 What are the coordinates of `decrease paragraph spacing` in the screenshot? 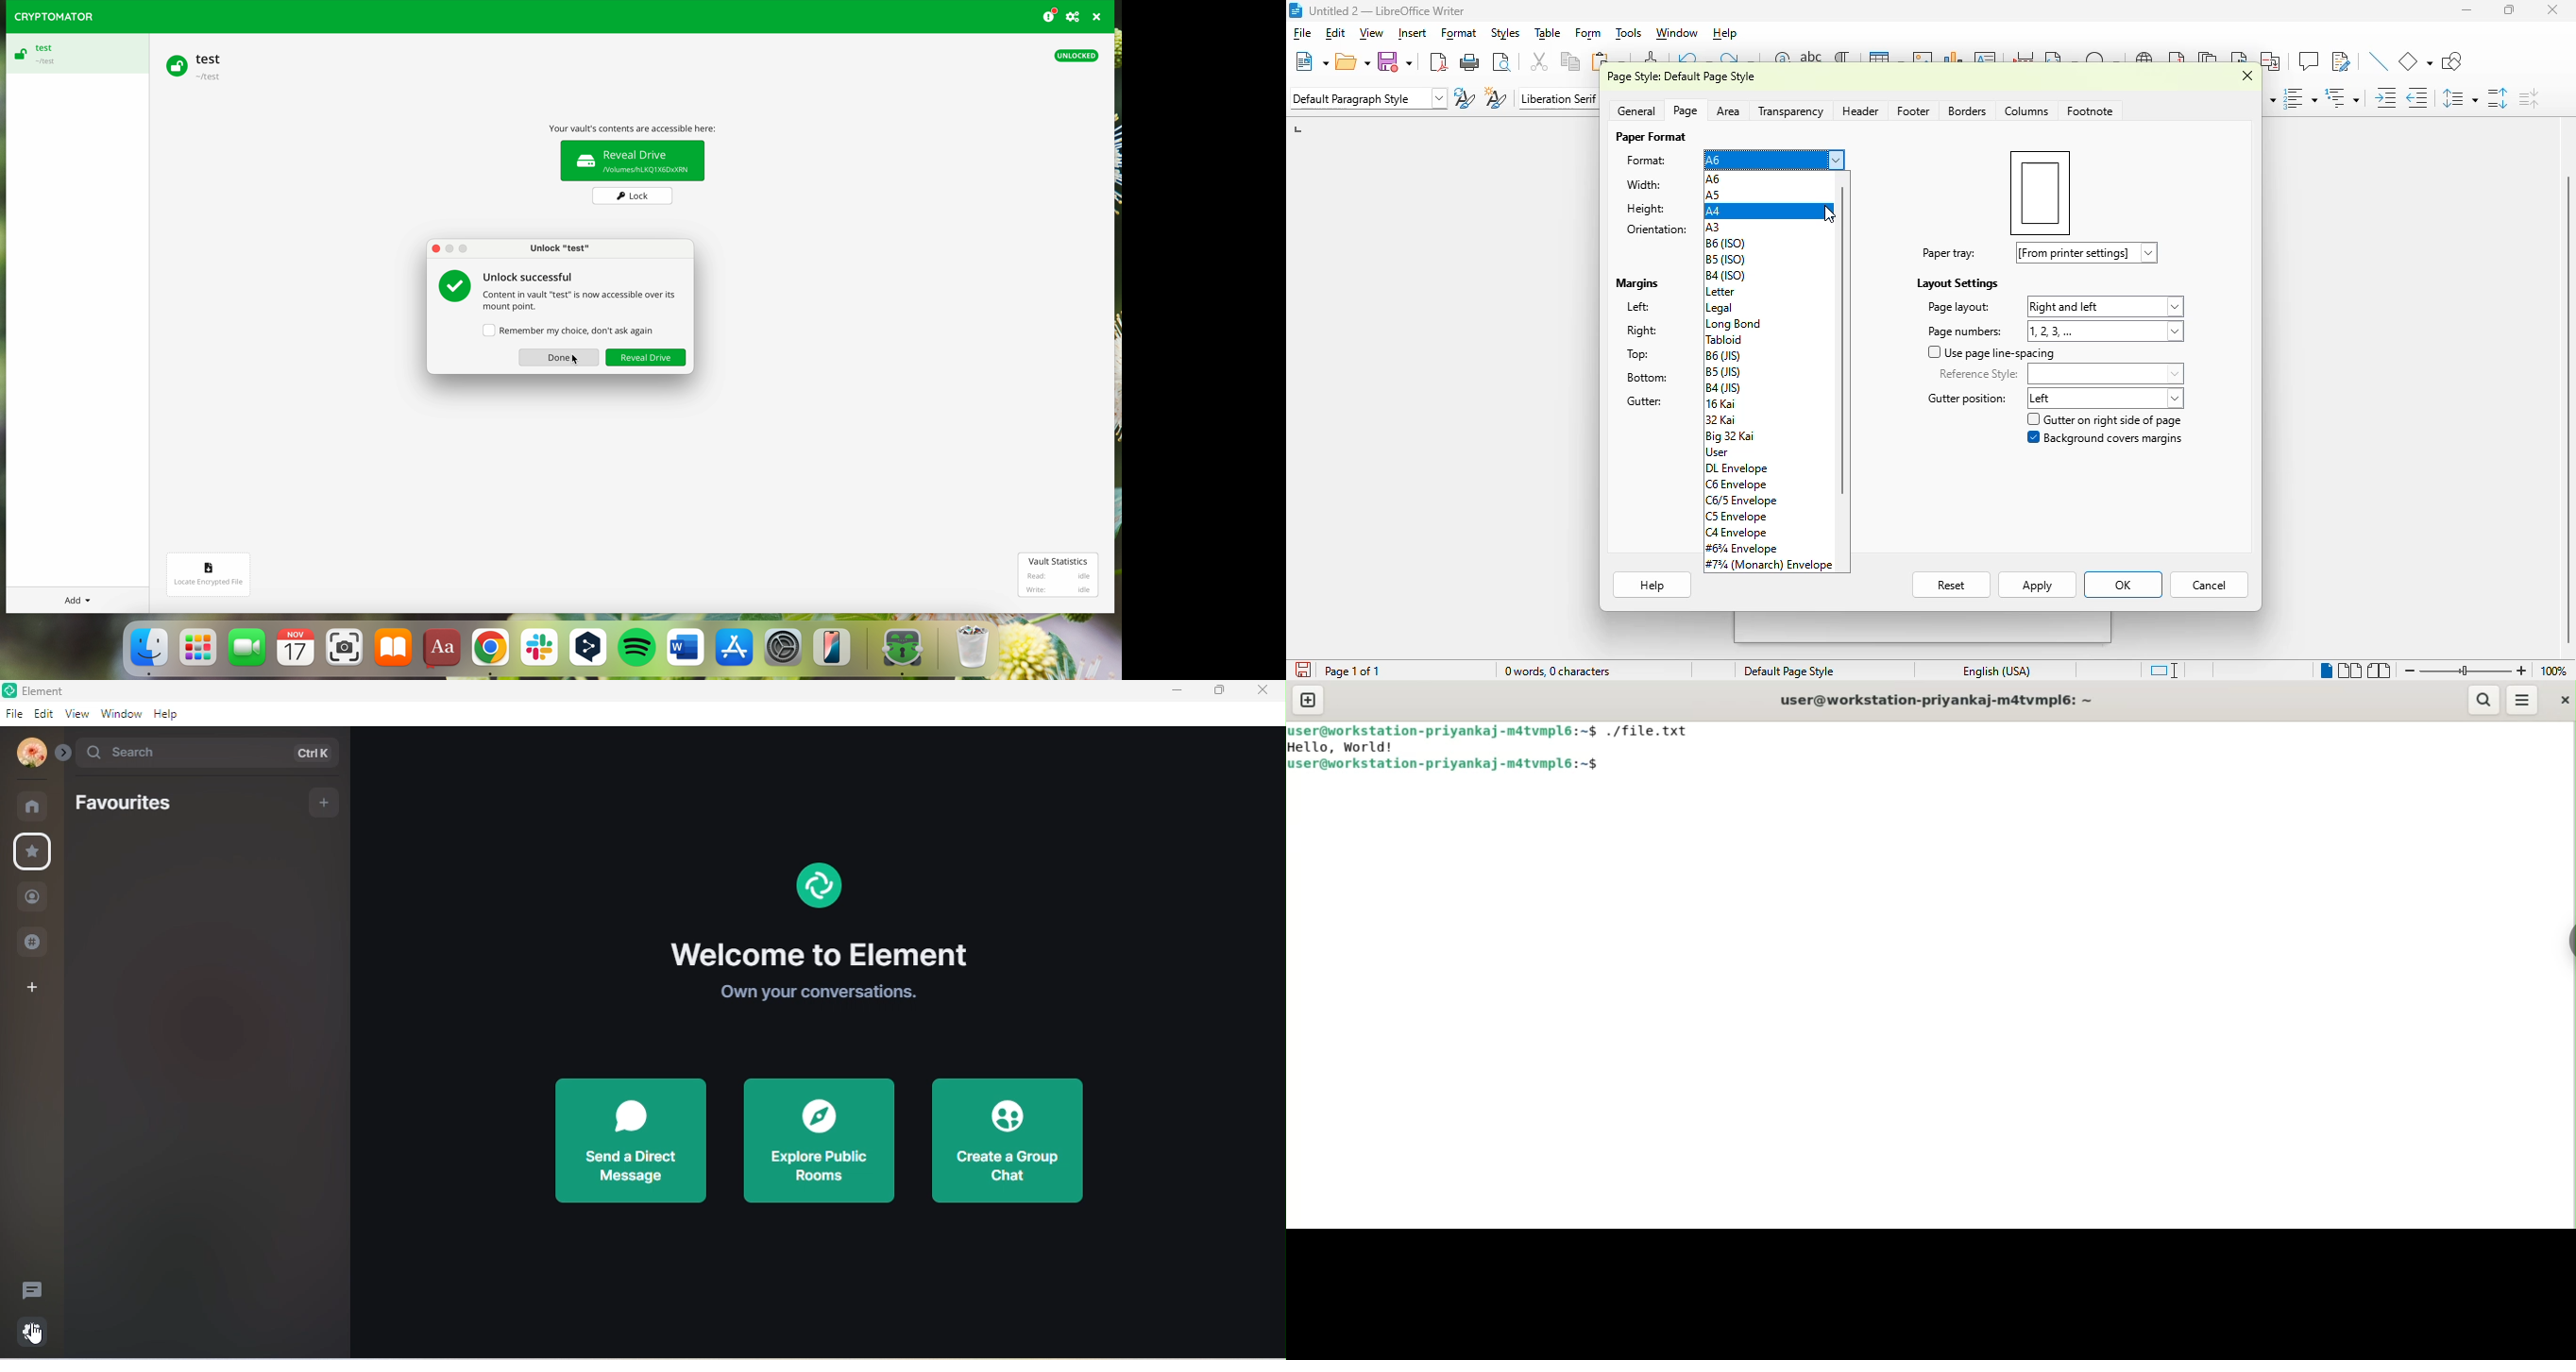 It's located at (2529, 99).